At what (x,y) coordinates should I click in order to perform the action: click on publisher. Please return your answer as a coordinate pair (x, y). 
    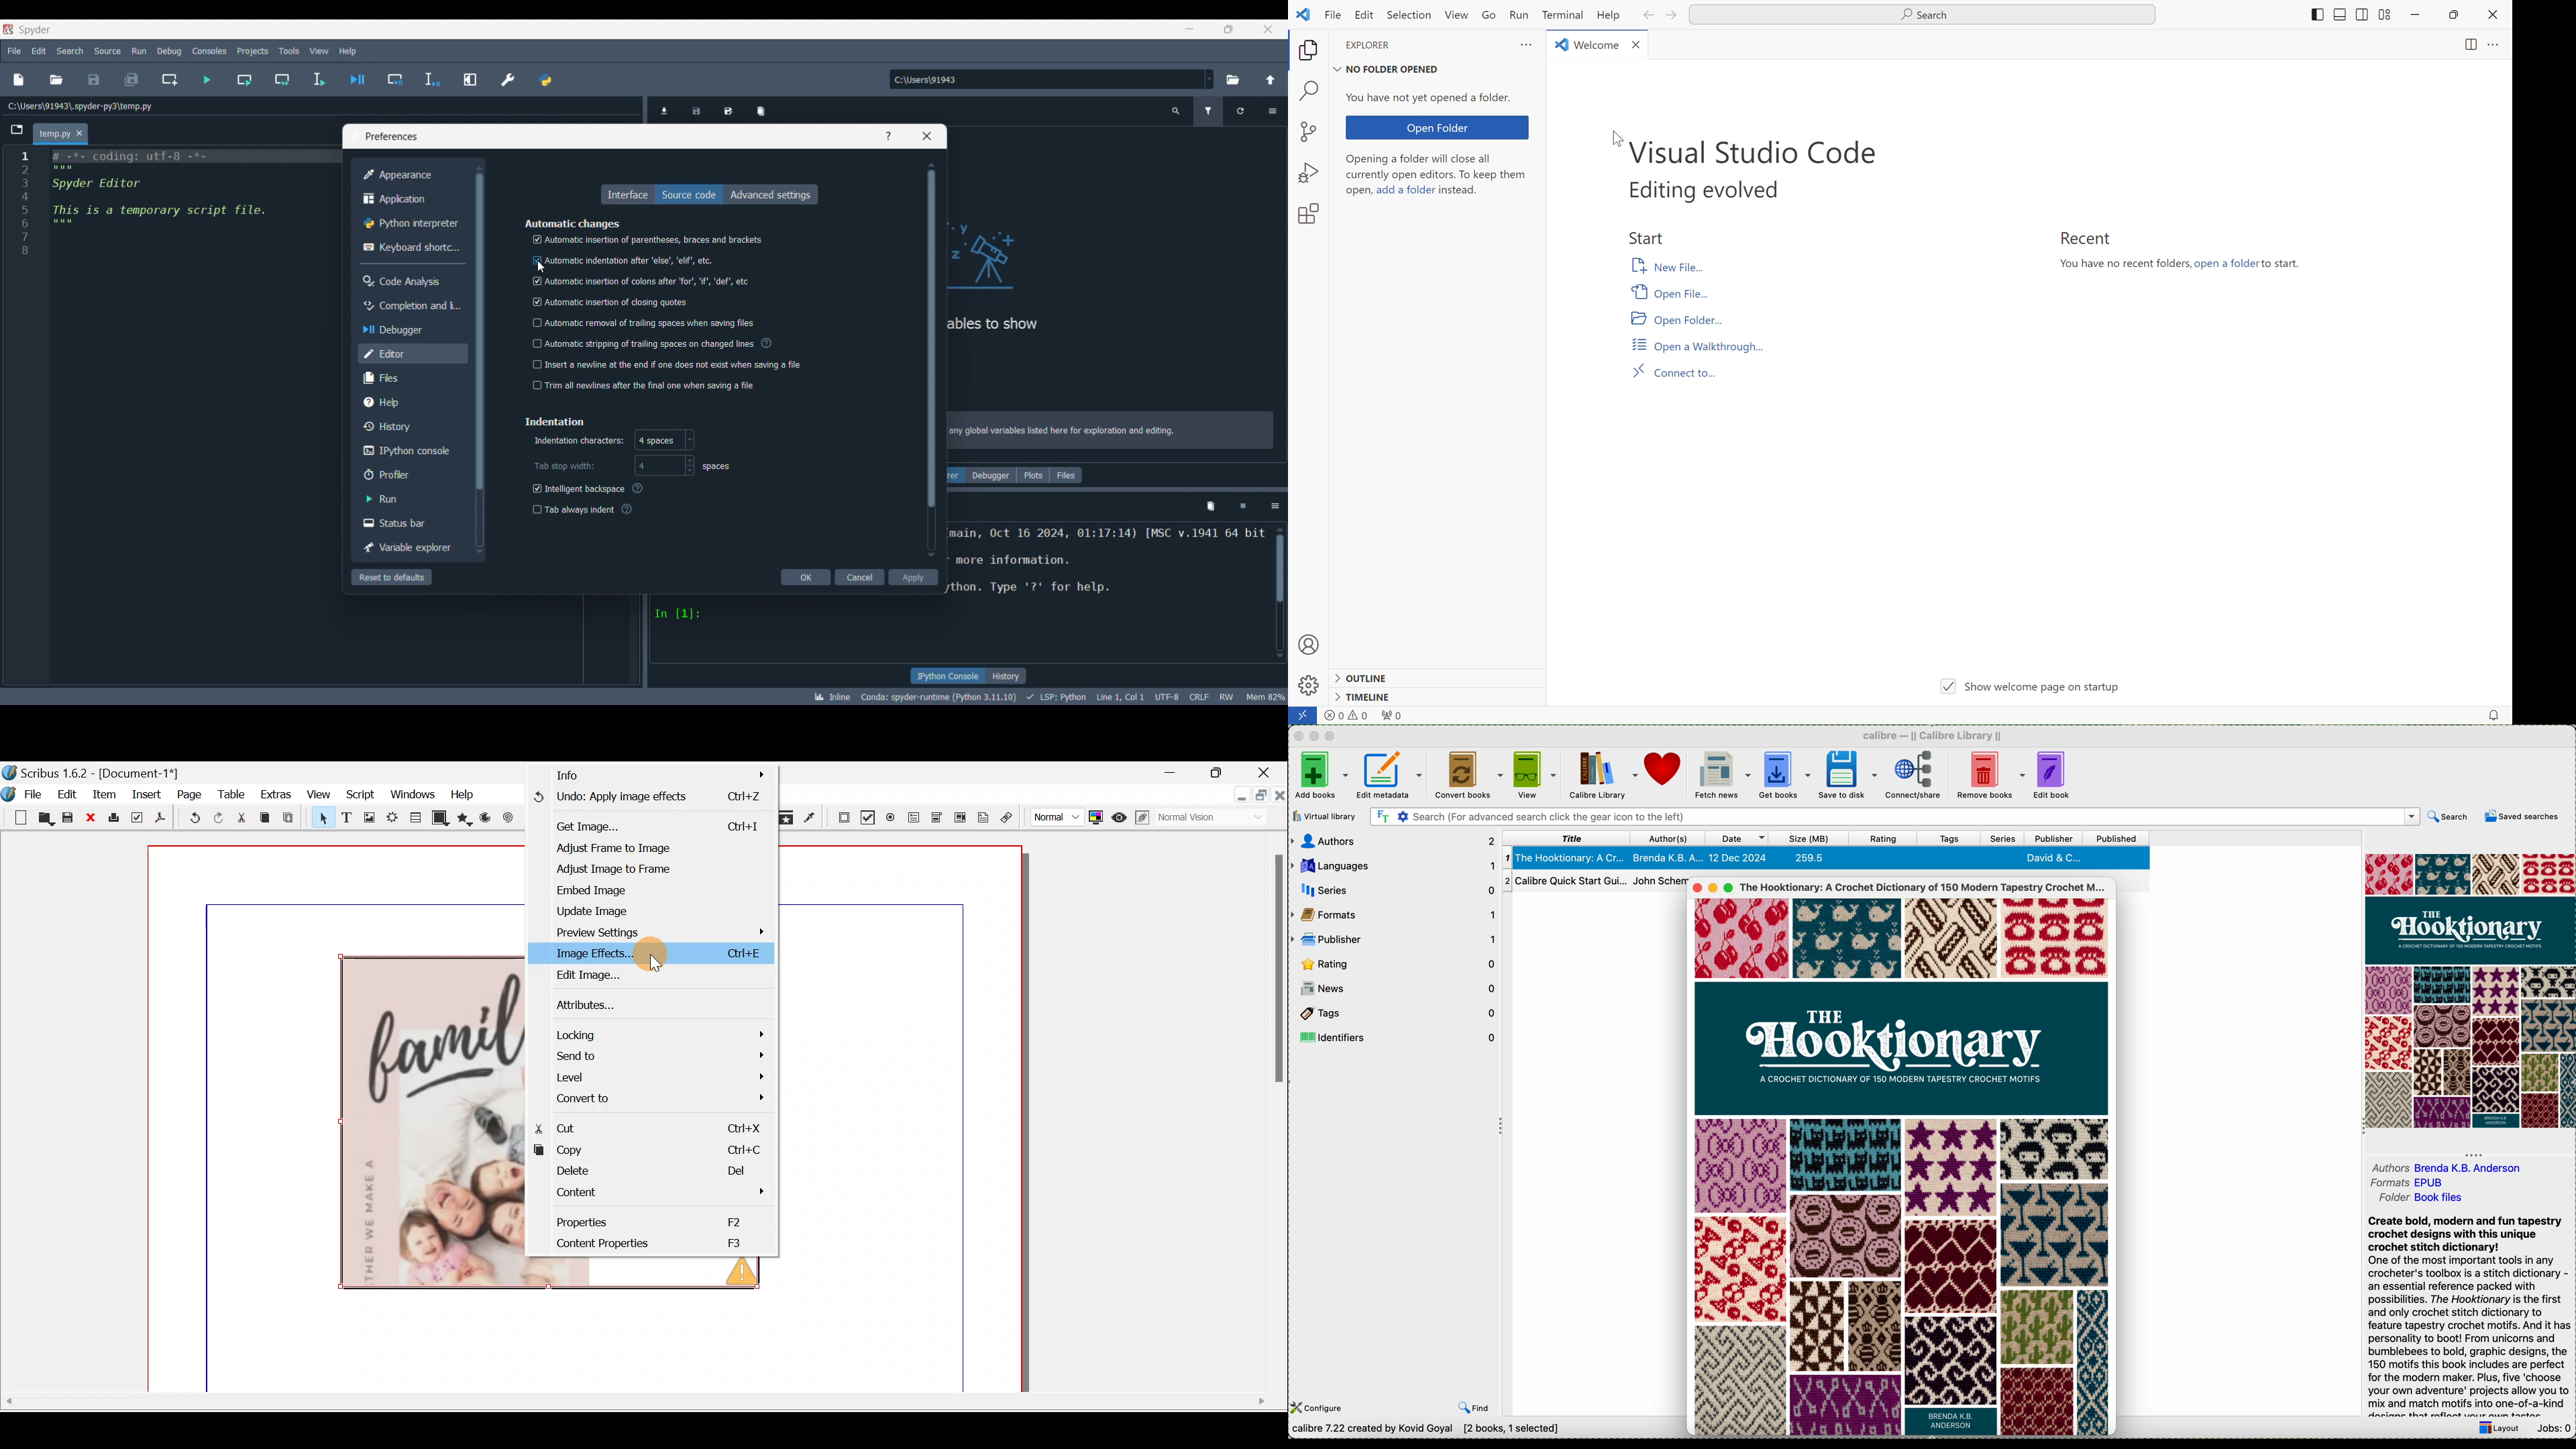
    Looking at the image, I should click on (1396, 940).